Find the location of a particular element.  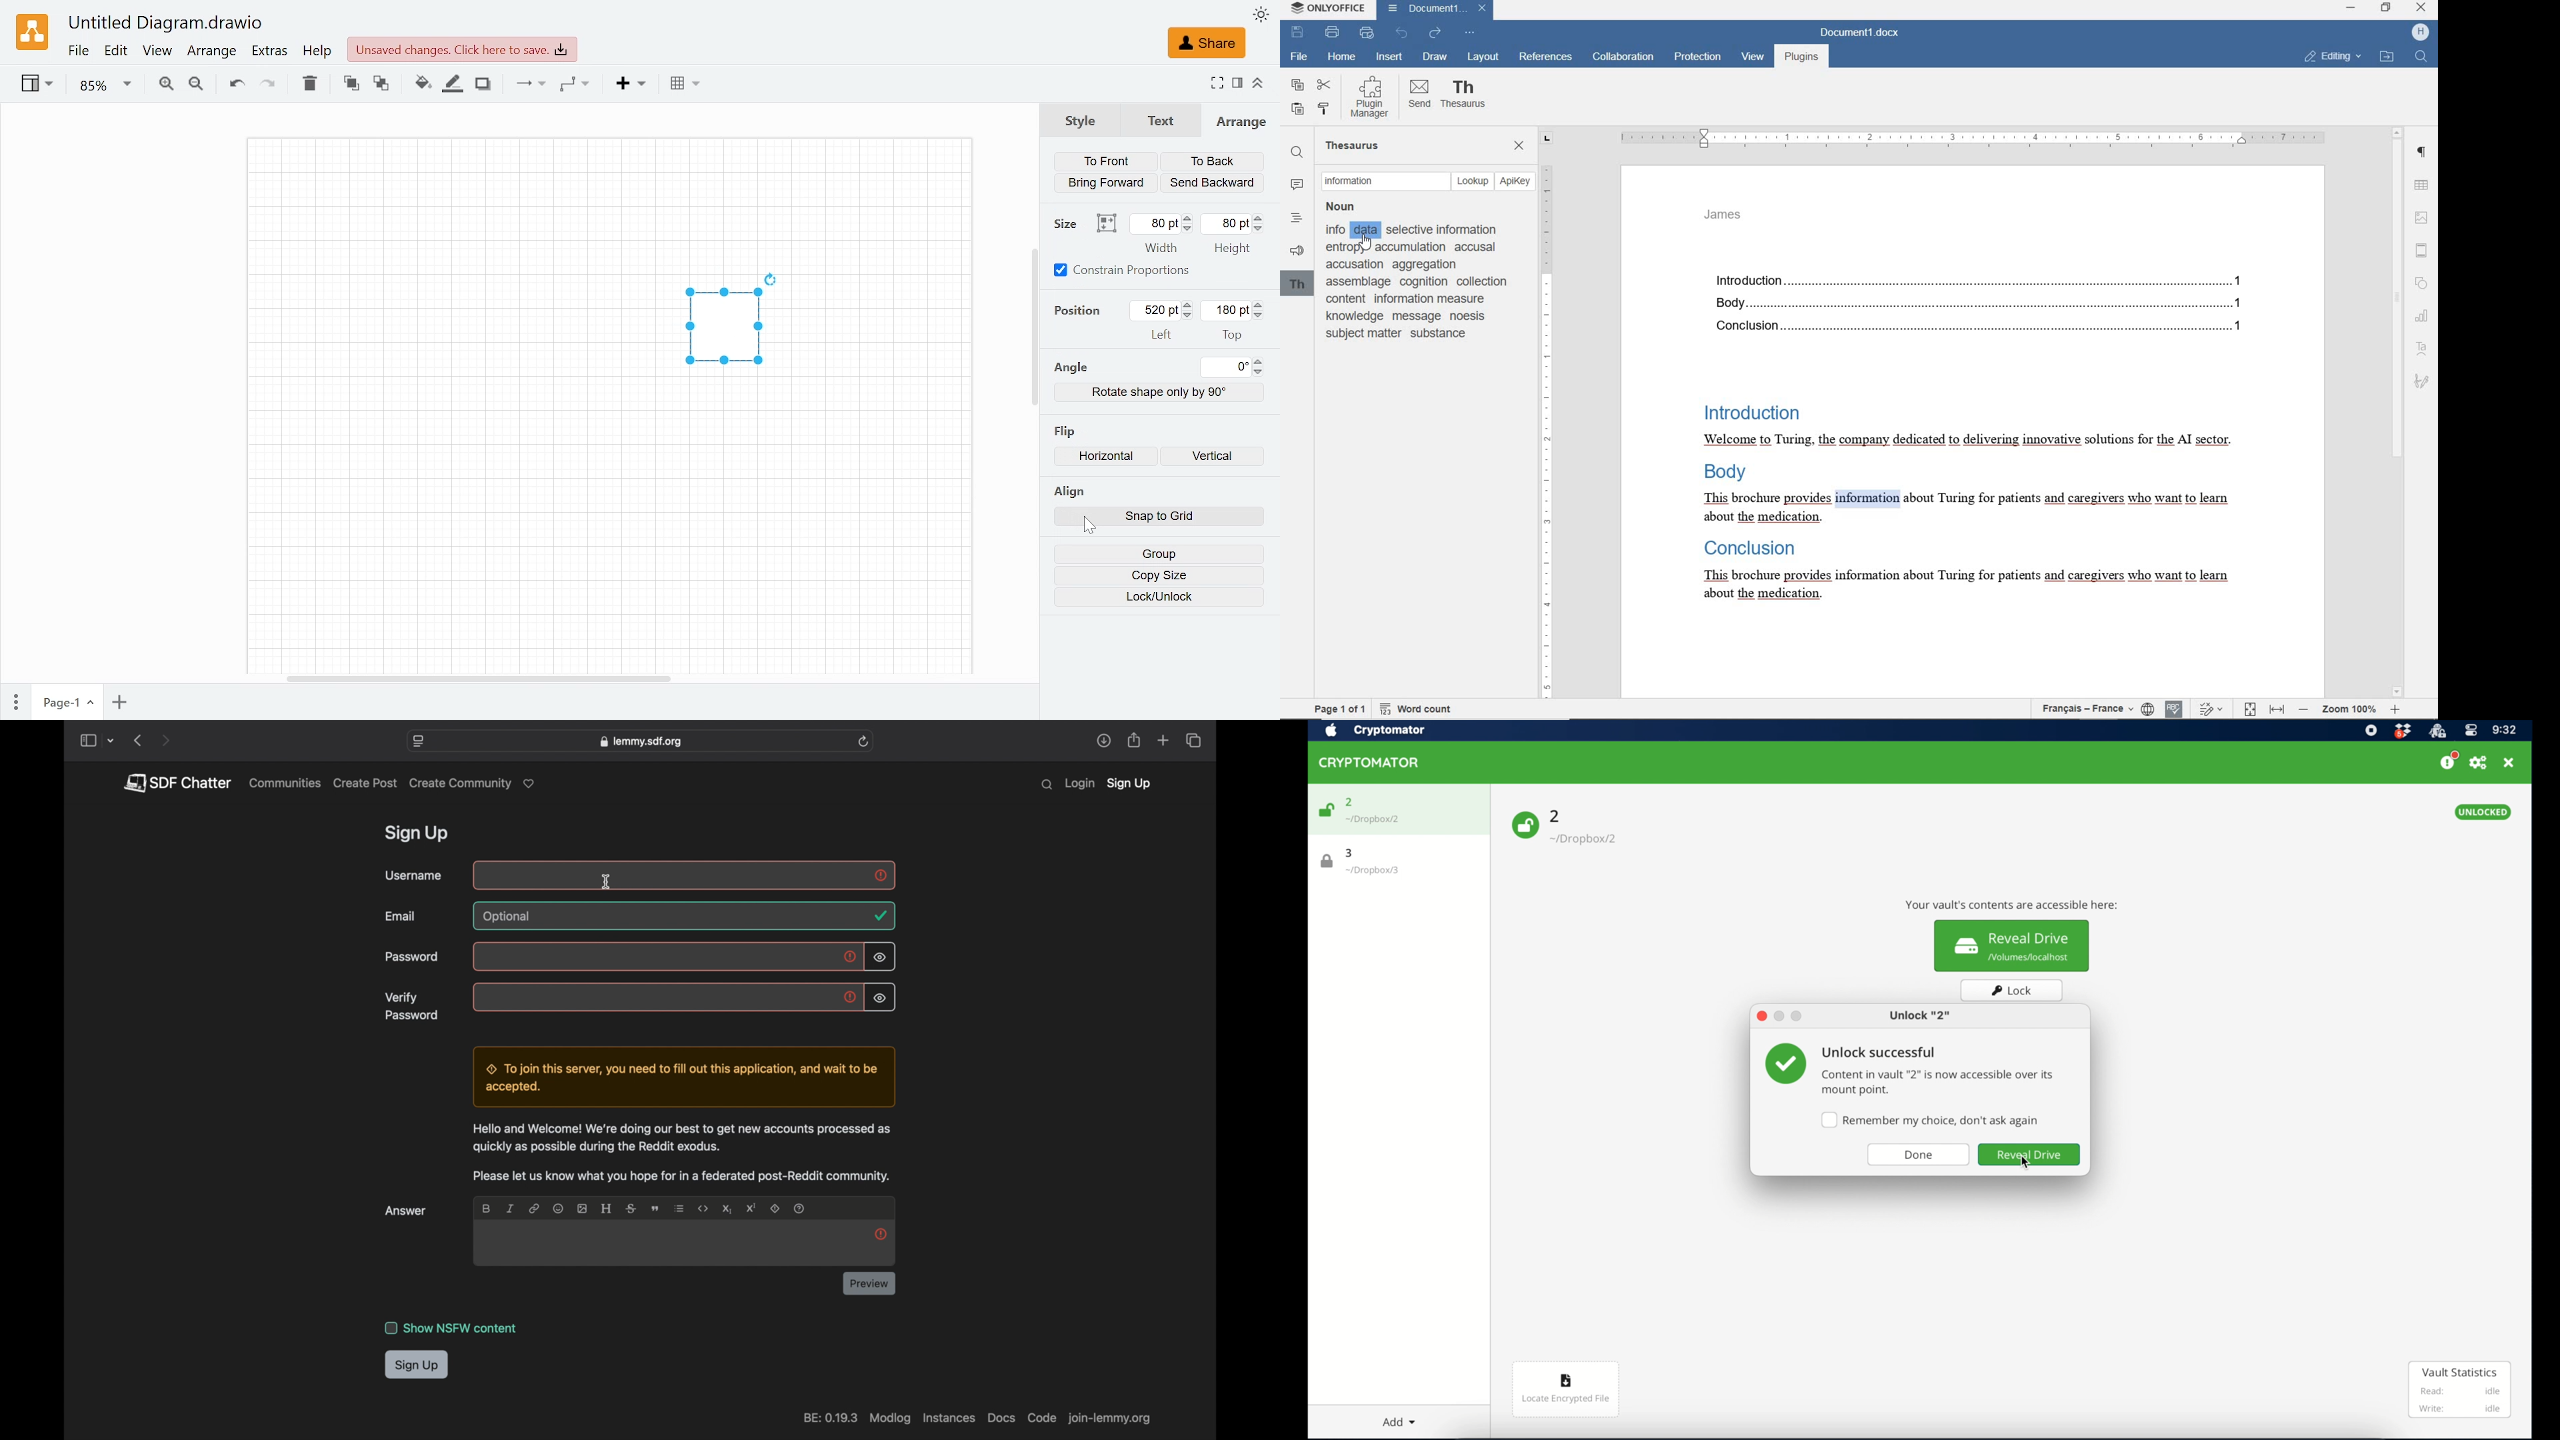

Fill color is located at coordinates (422, 84).